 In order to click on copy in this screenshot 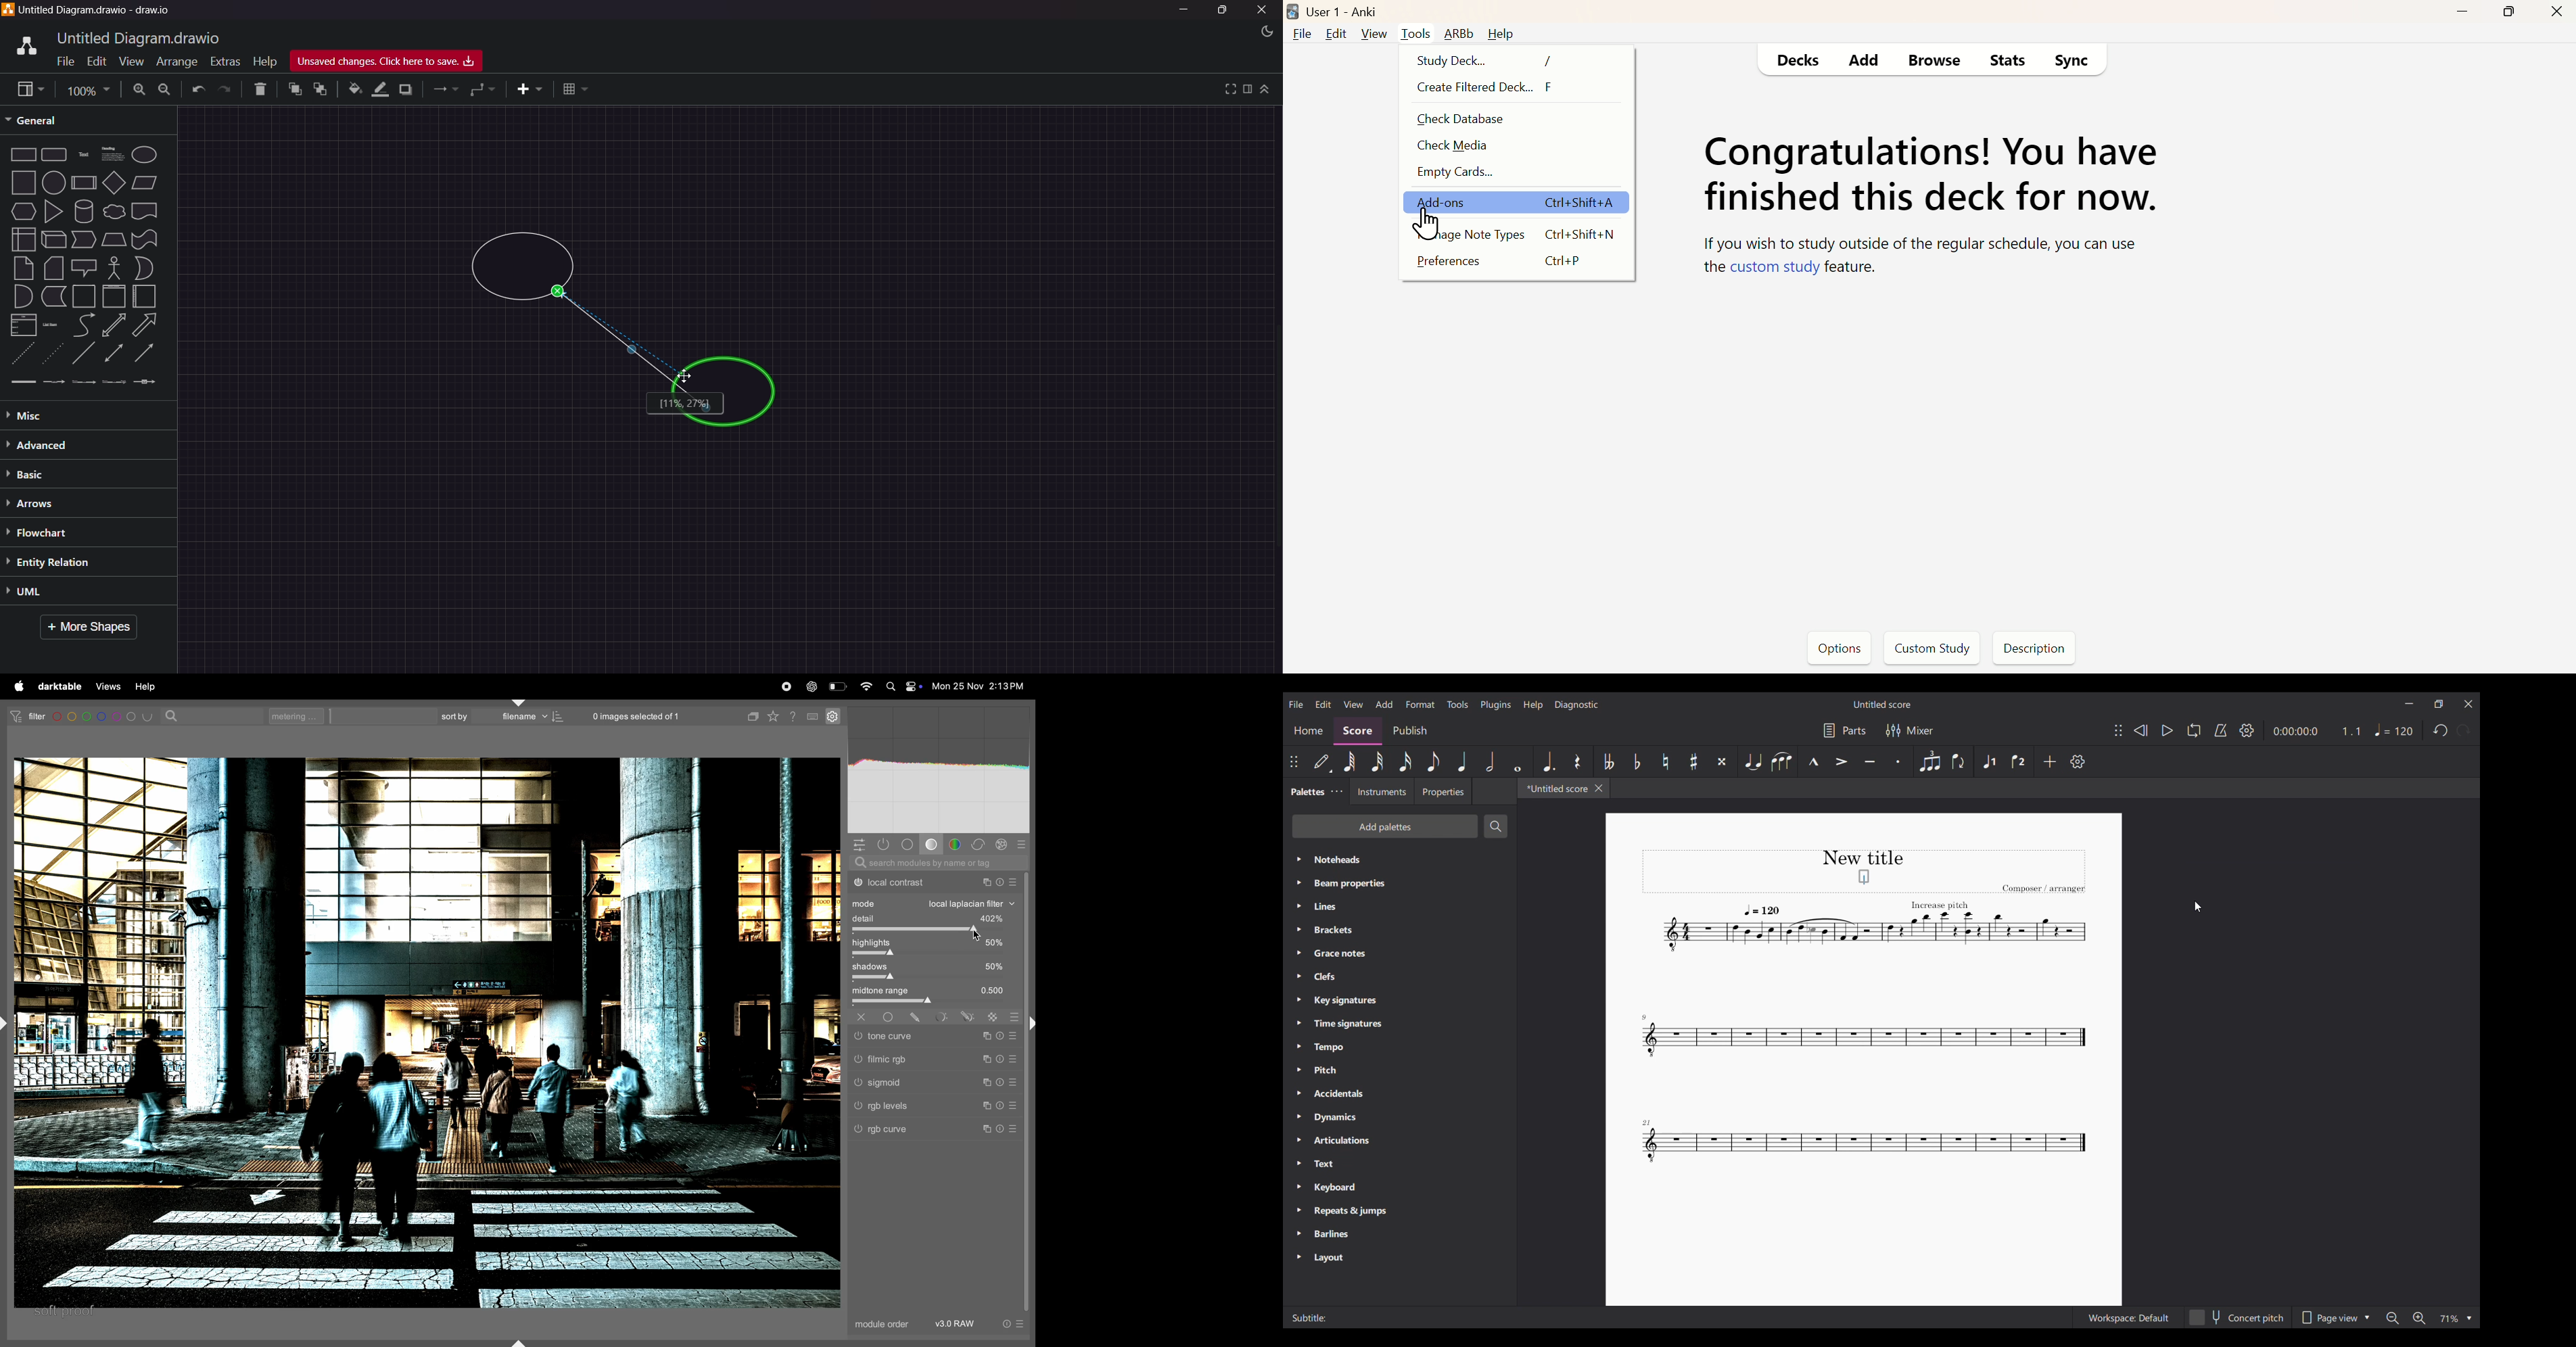, I will do `click(751, 714)`.